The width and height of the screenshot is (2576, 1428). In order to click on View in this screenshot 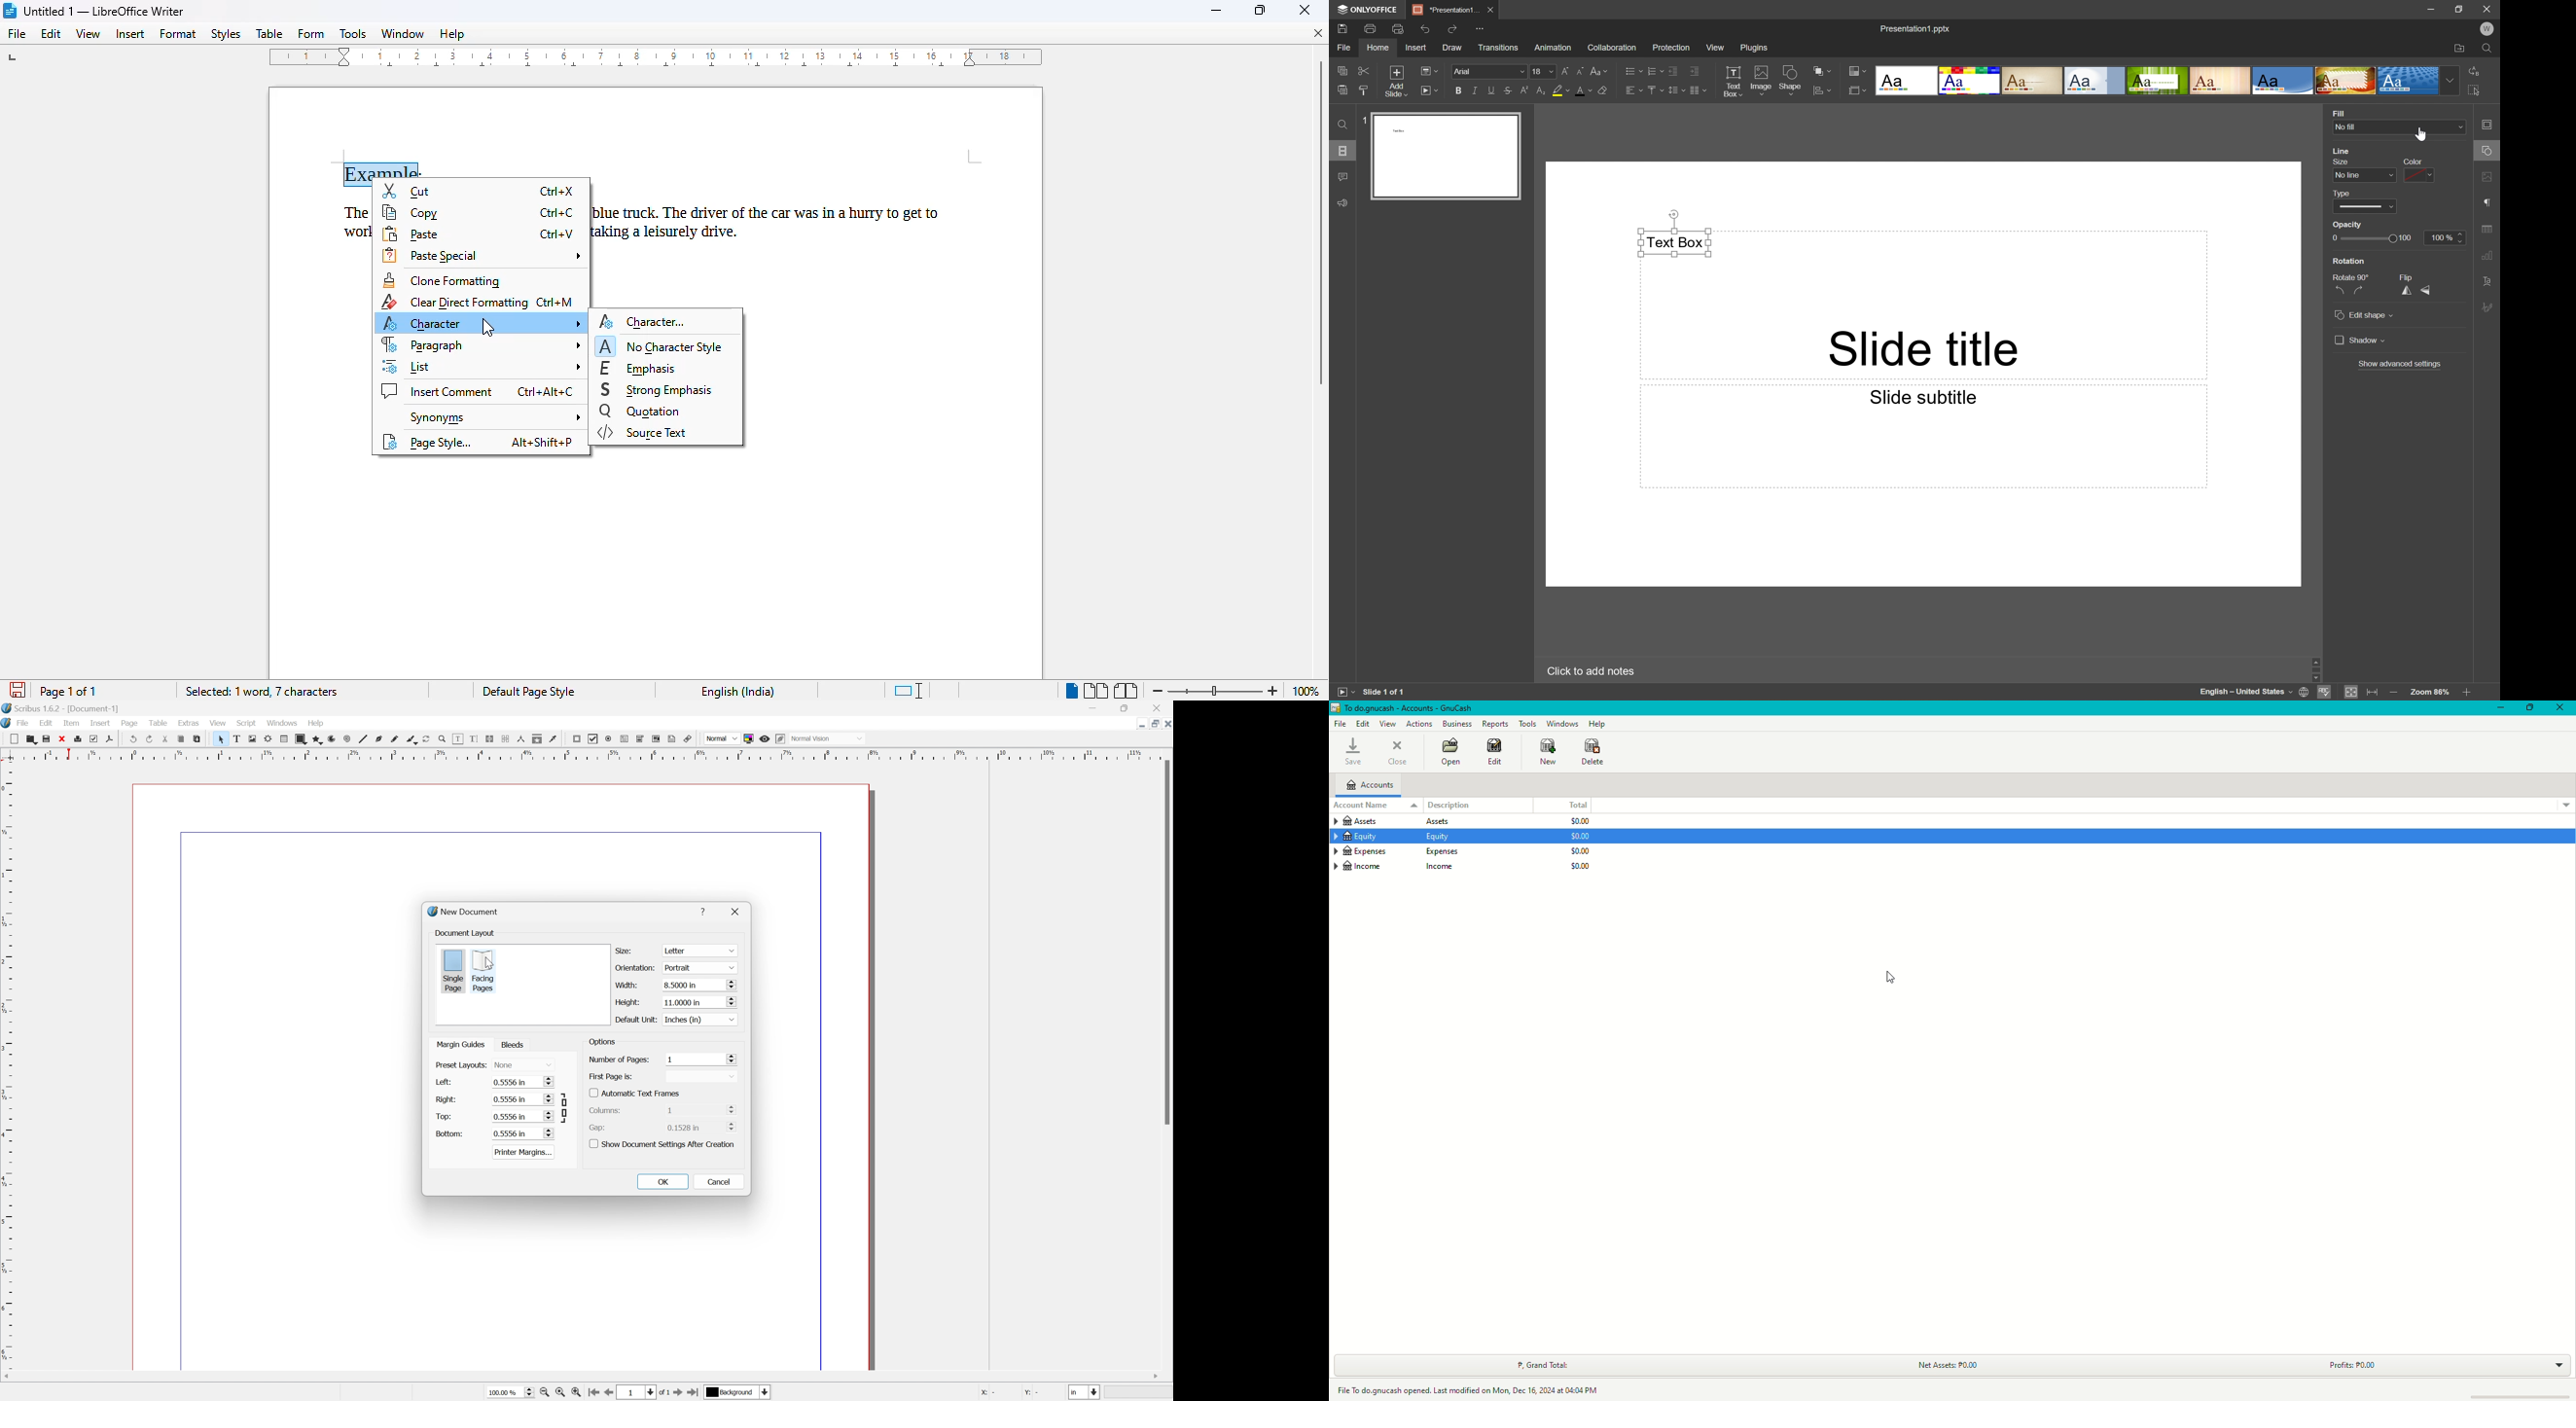, I will do `click(217, 723)`.